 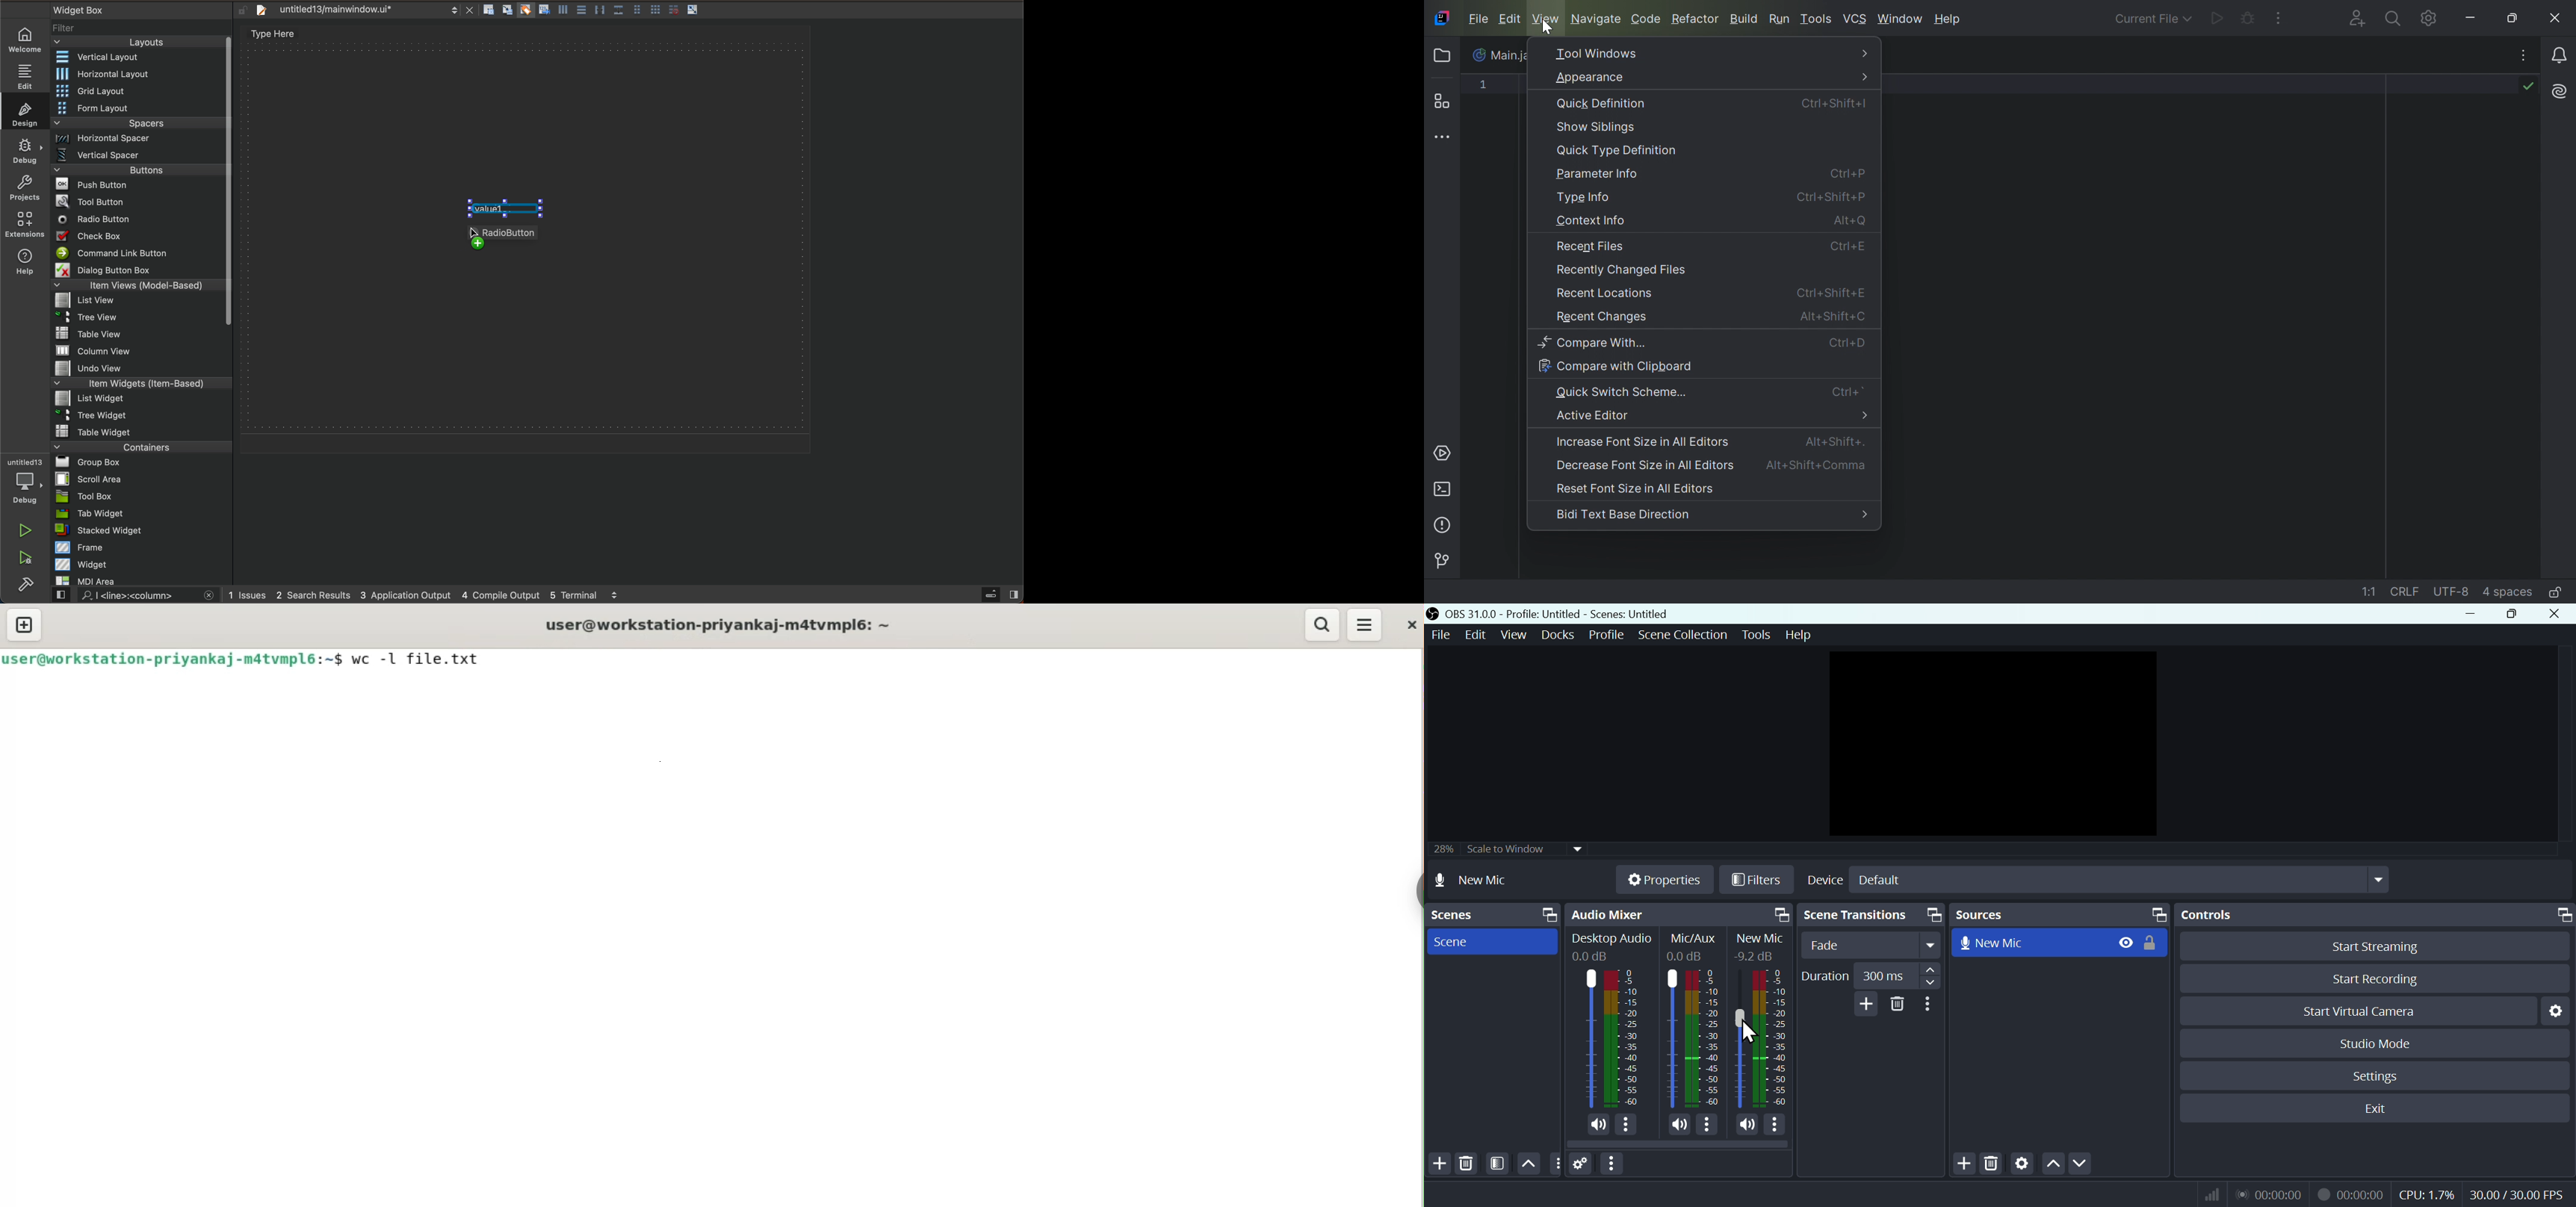 I want to click on check box, so click(x=138, y=237).